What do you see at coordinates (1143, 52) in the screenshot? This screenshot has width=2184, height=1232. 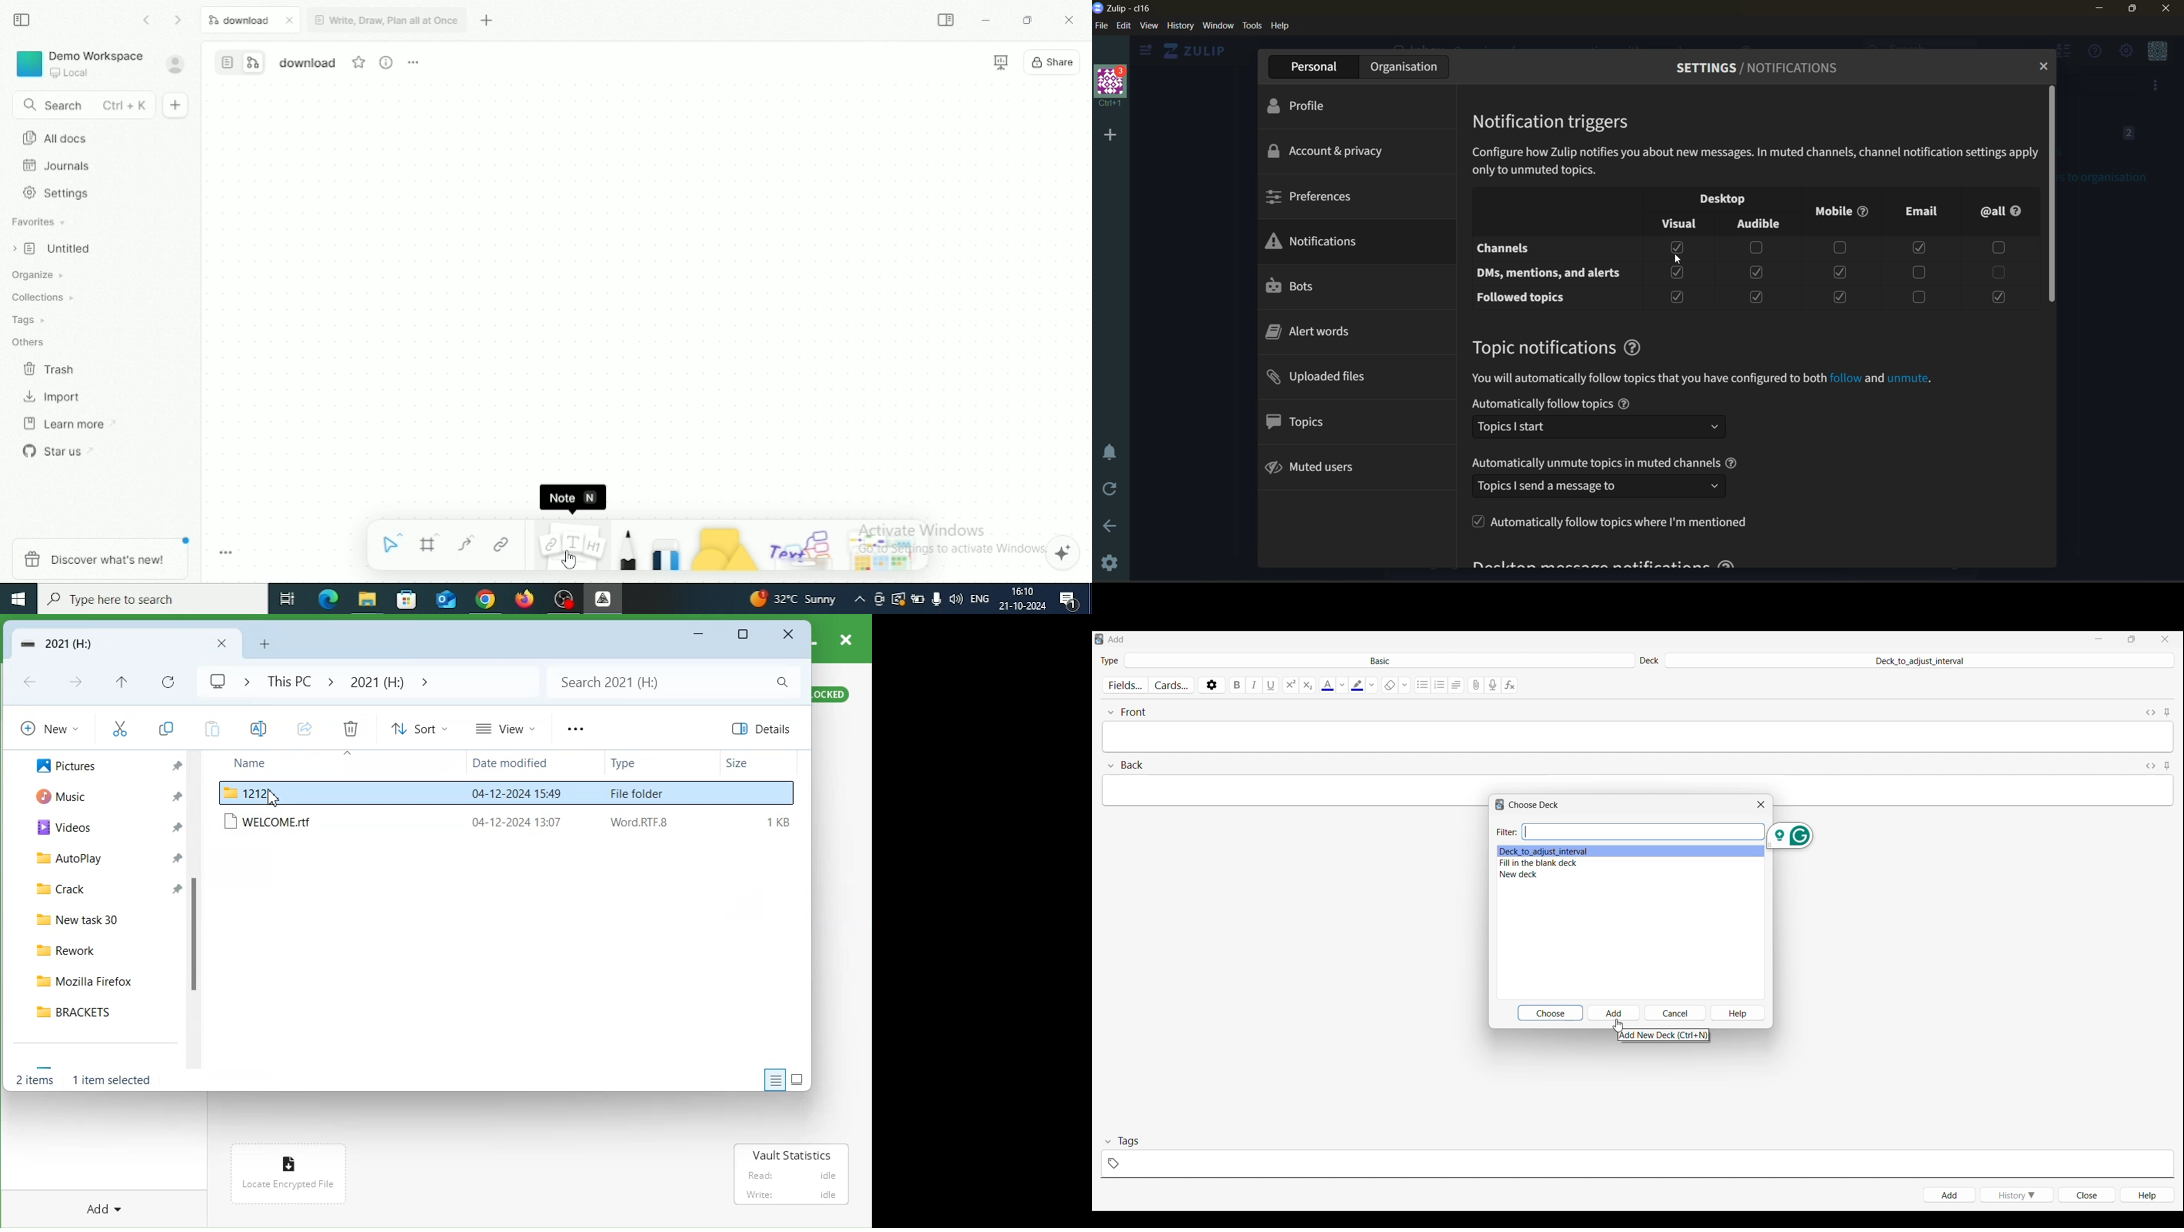 I see `hide sidebar` at bounding box center [1143, 52].